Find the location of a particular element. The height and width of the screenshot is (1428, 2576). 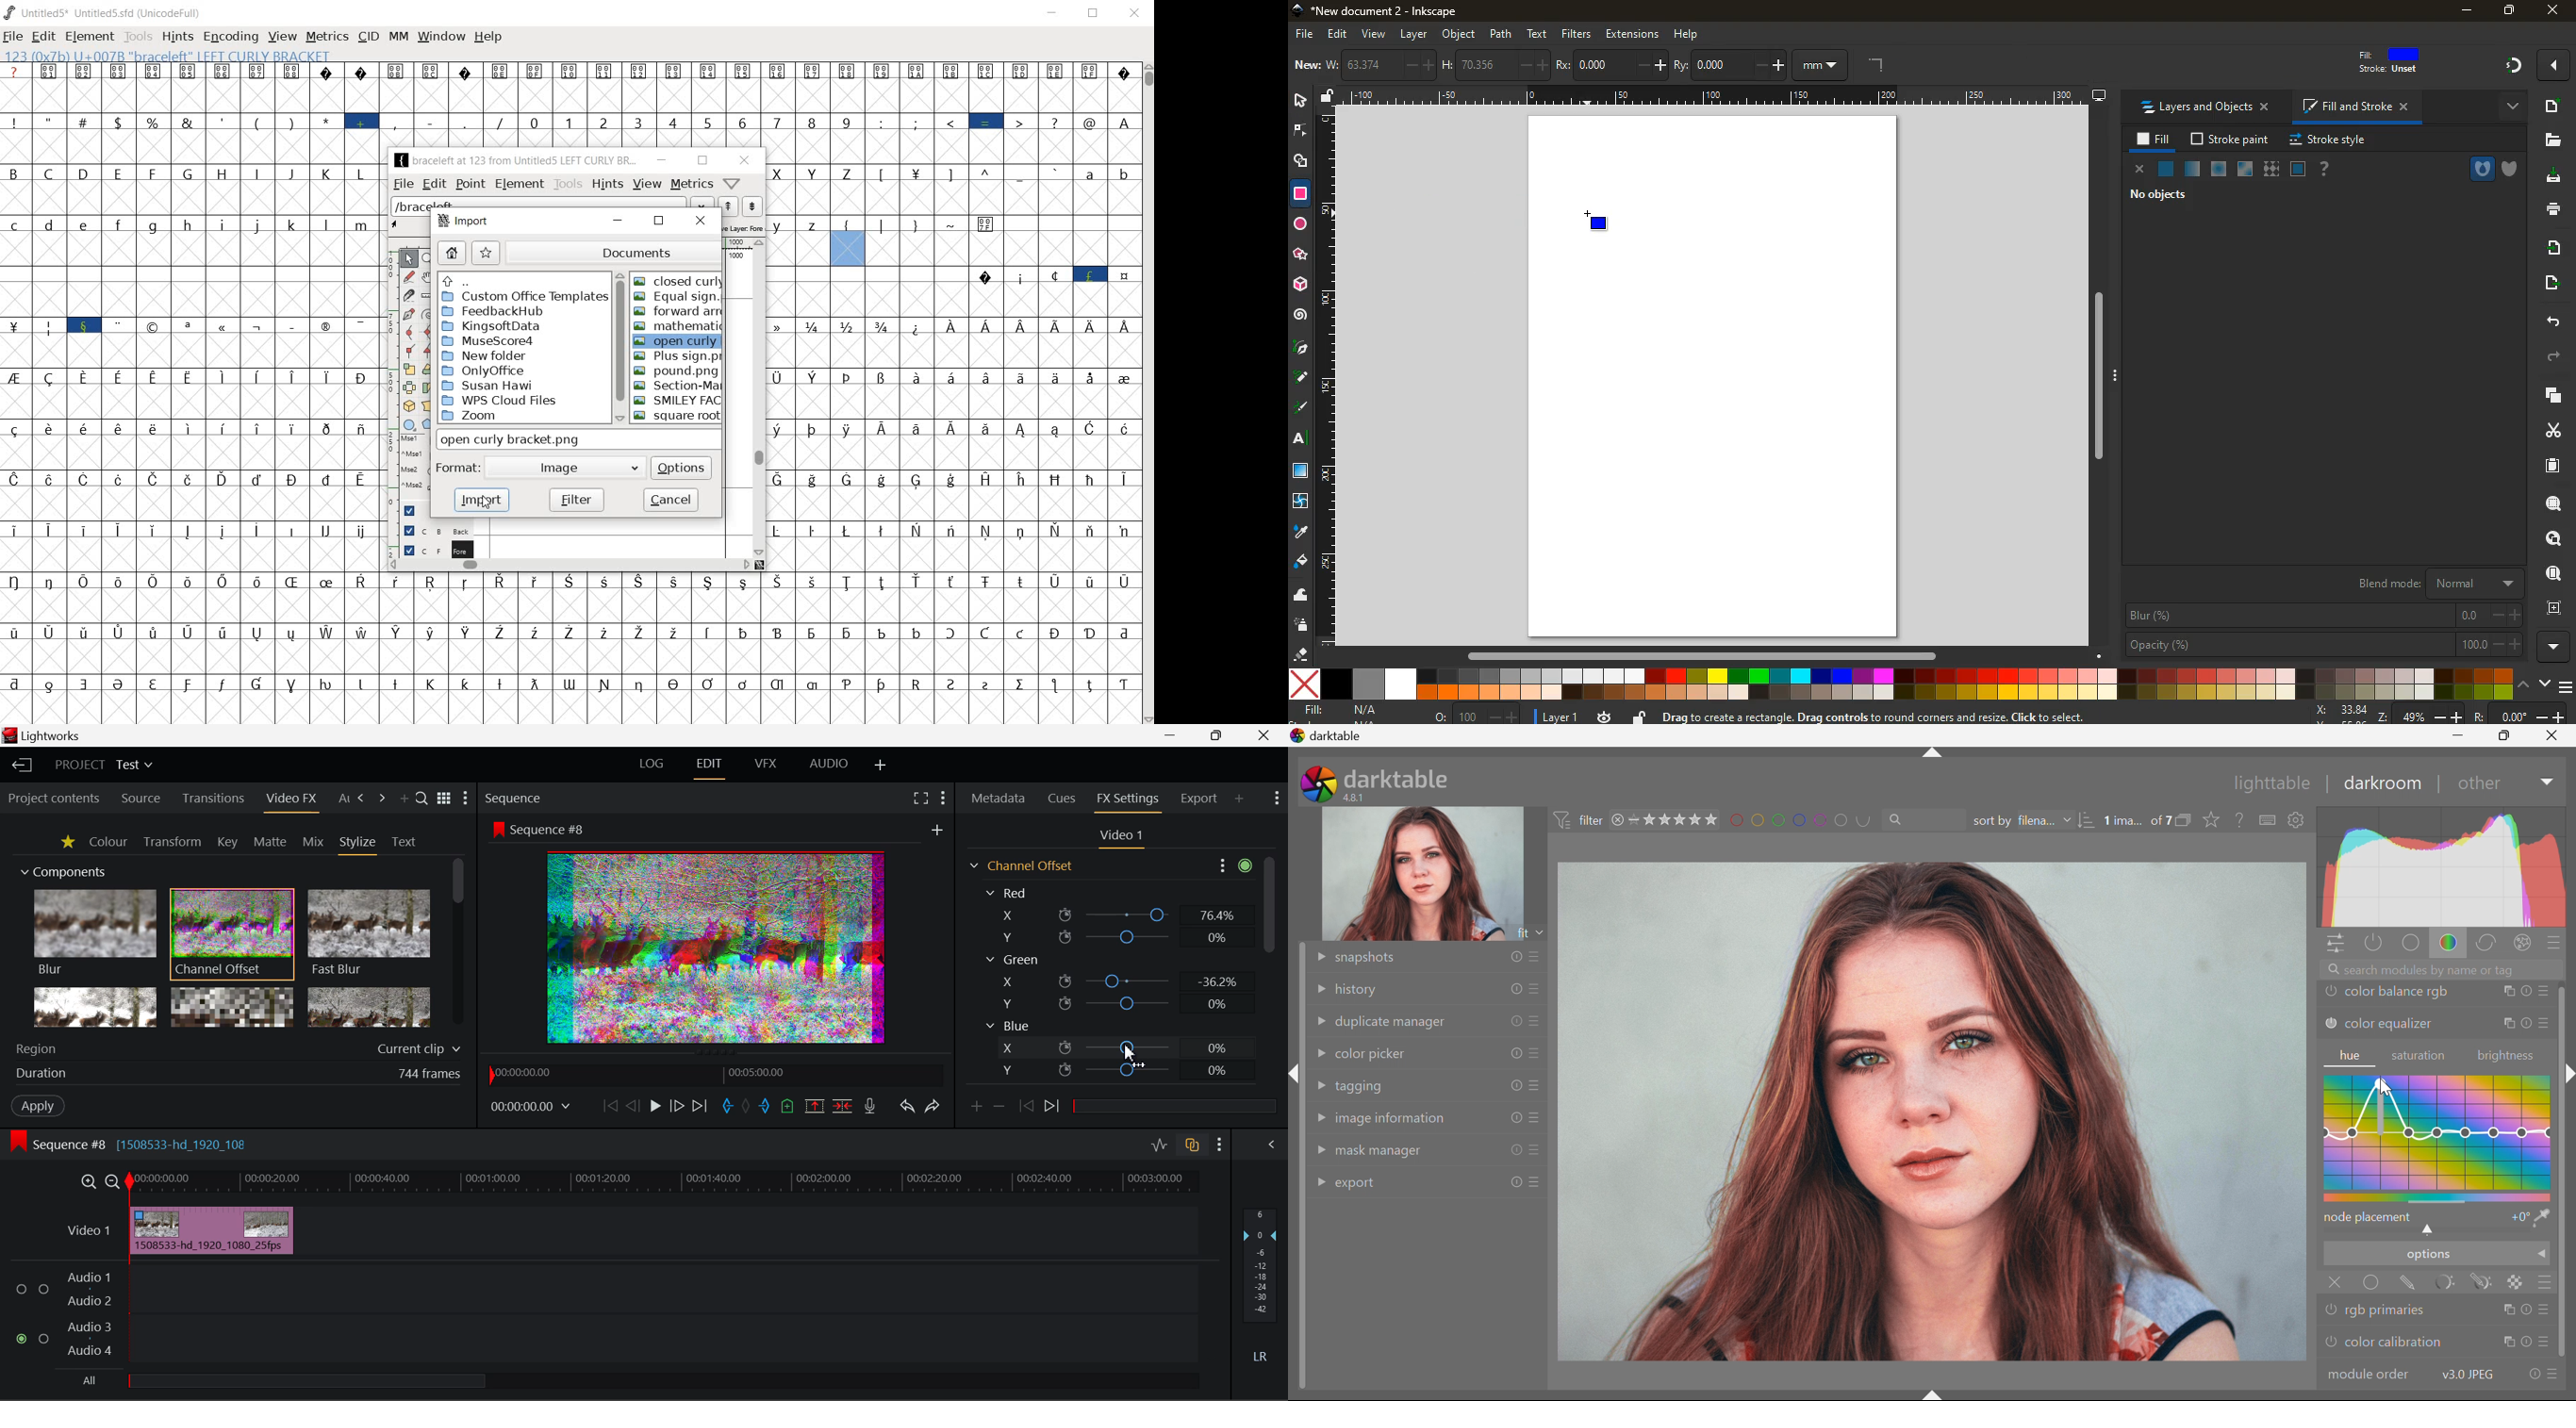

remove filter is located at coordinates (1618, 820).